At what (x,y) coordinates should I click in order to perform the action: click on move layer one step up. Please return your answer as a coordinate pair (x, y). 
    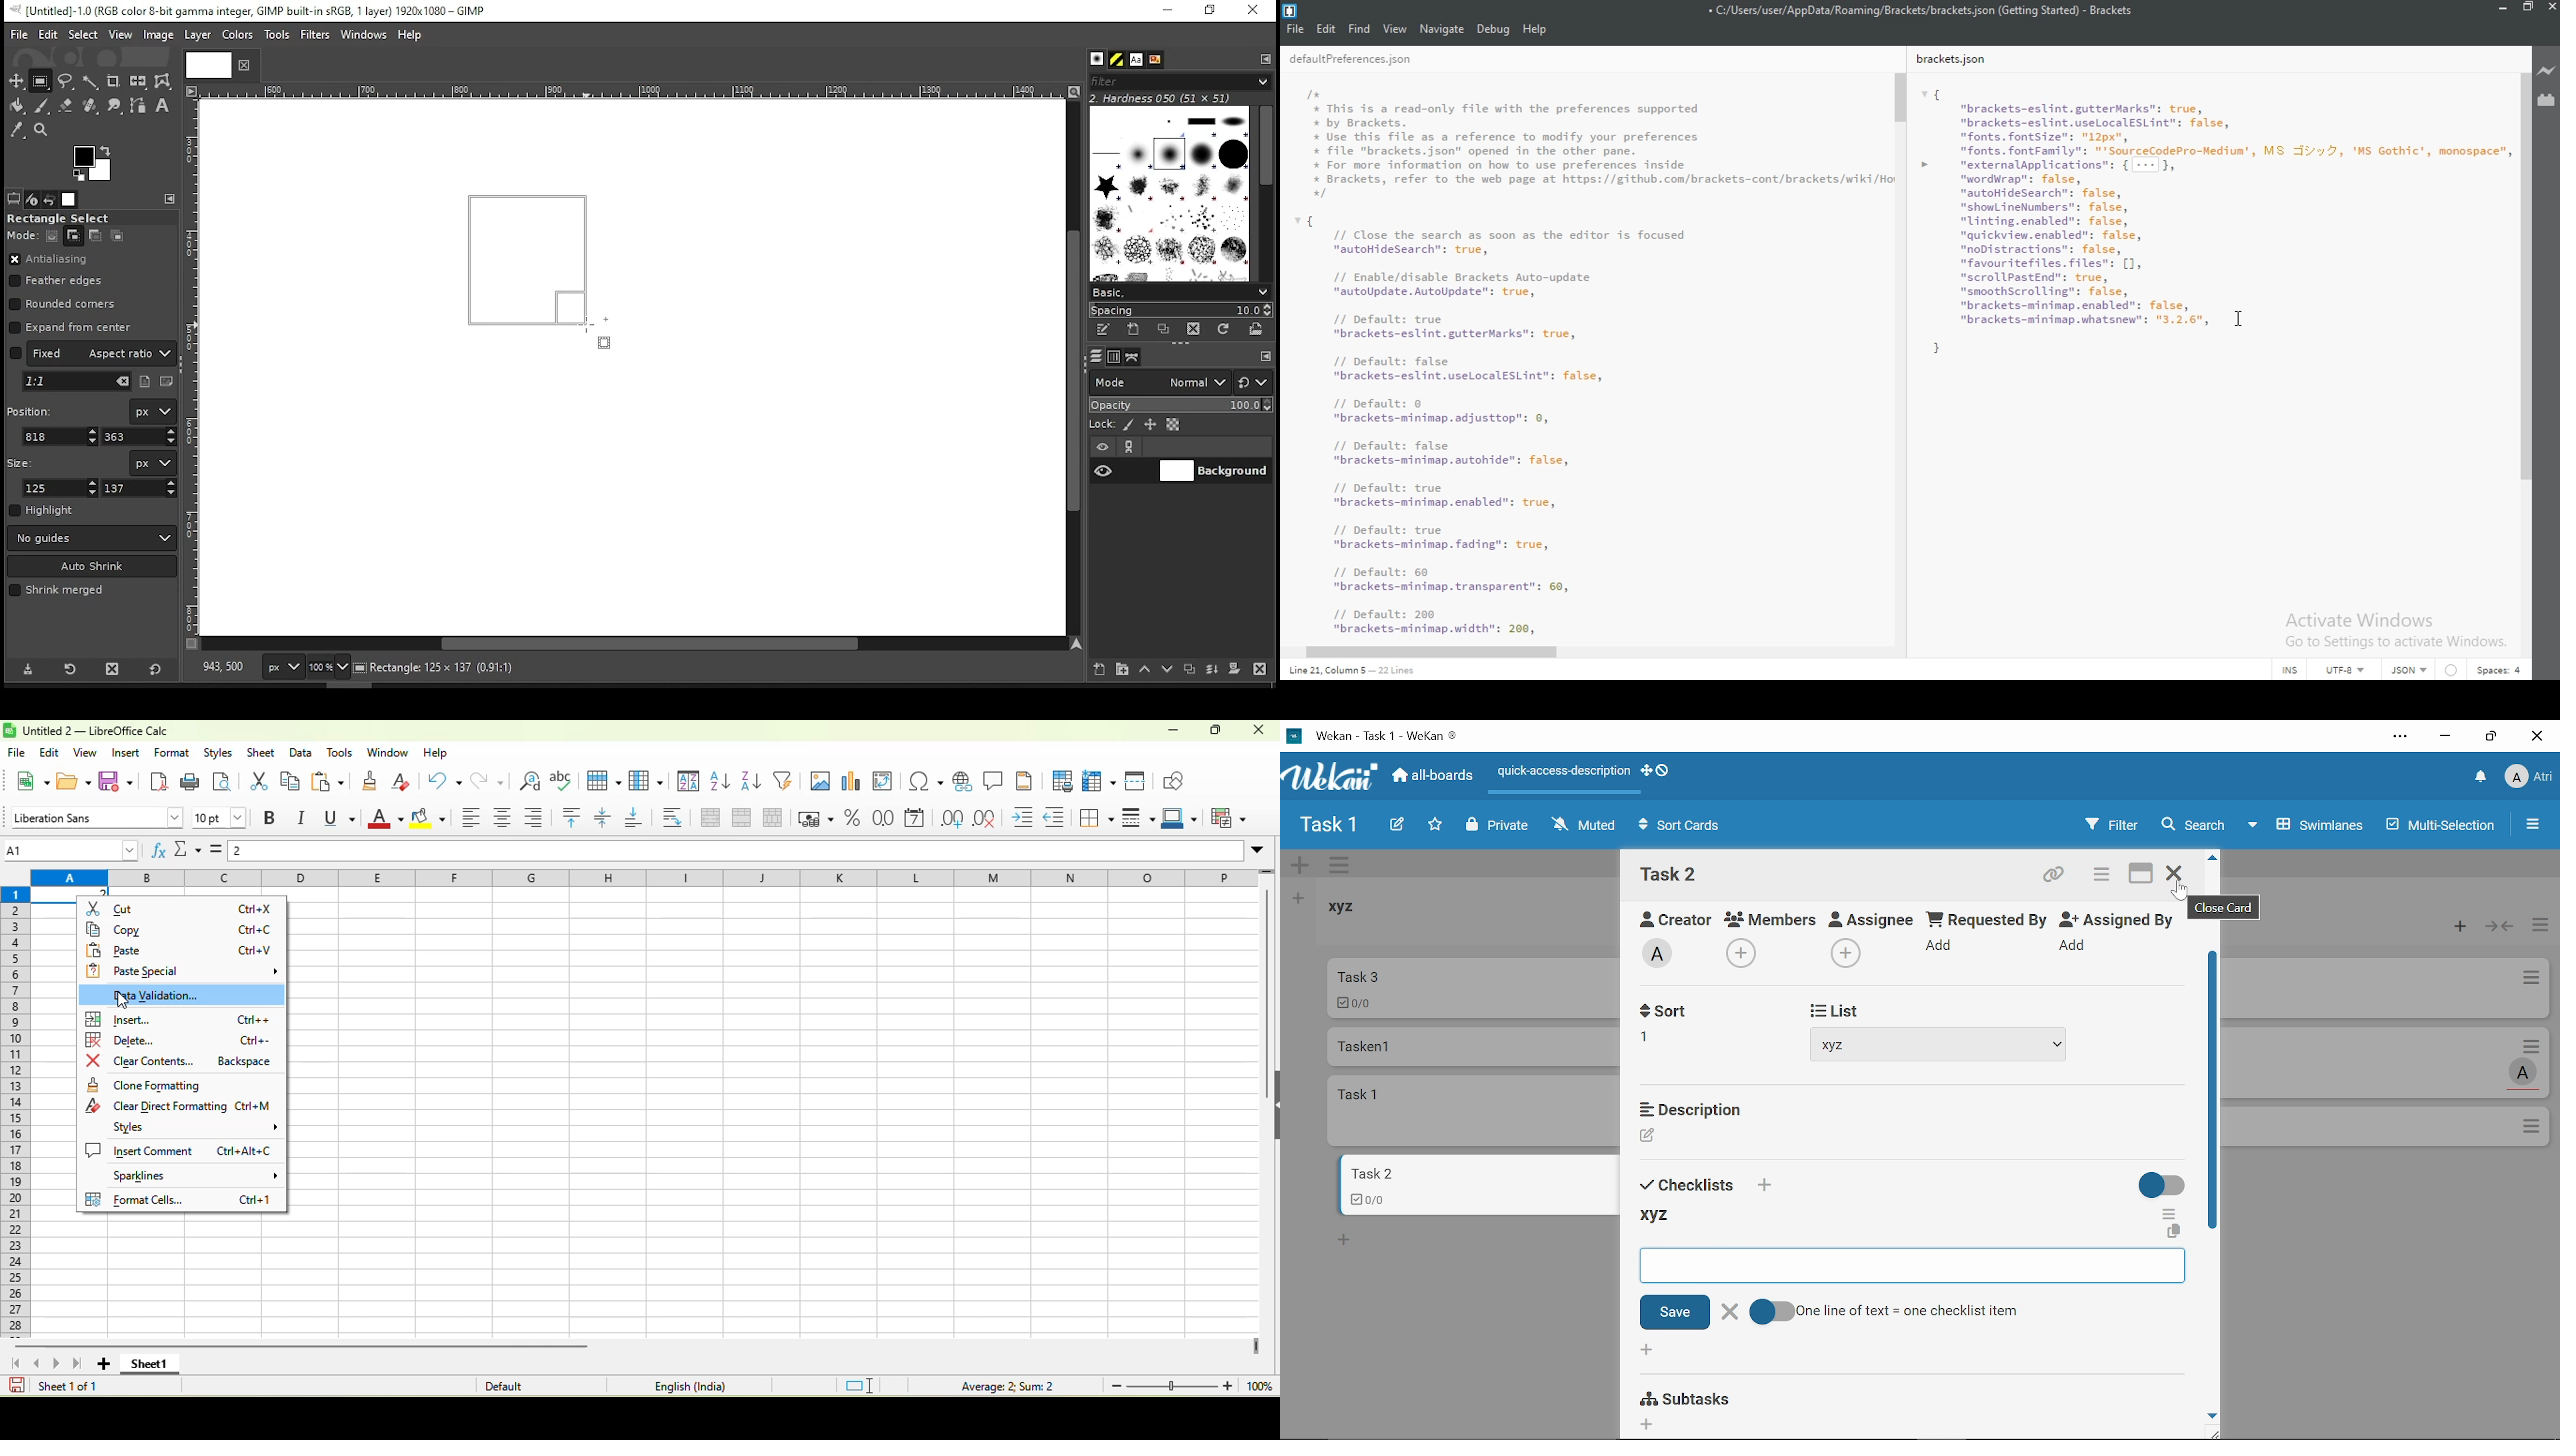
    Looking at the image, I should click on (1145, 671).